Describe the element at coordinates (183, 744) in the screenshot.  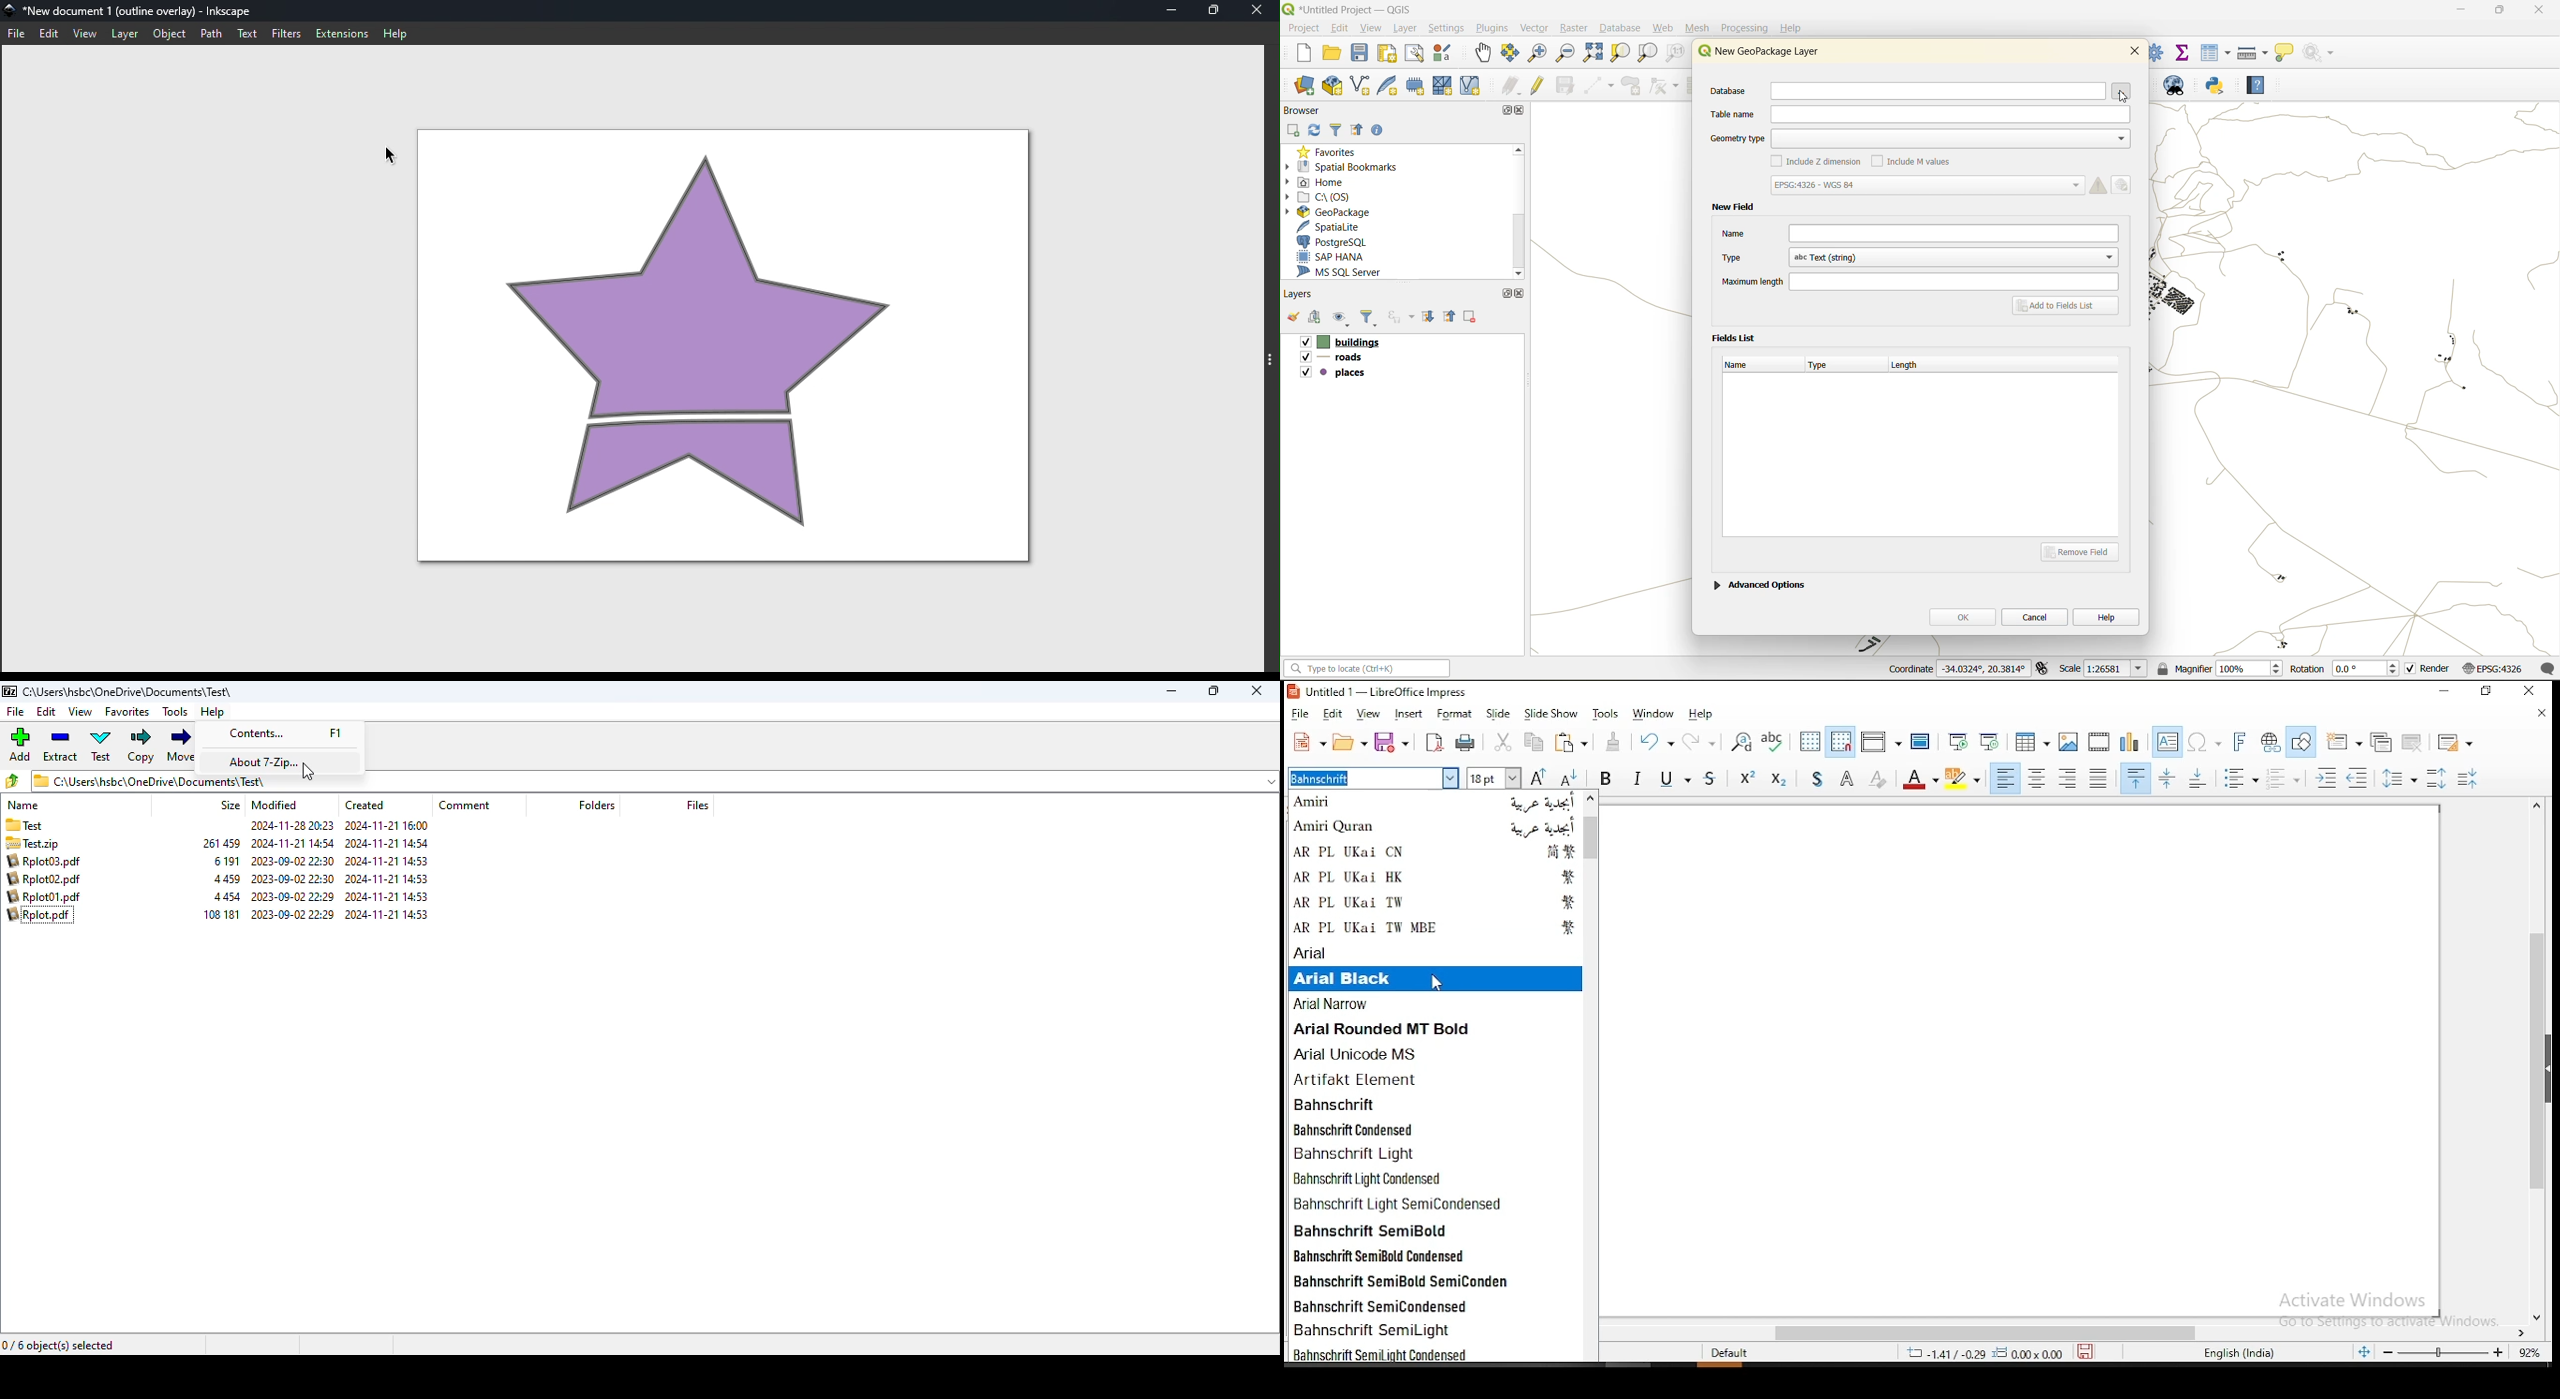
I see `move` at that location.